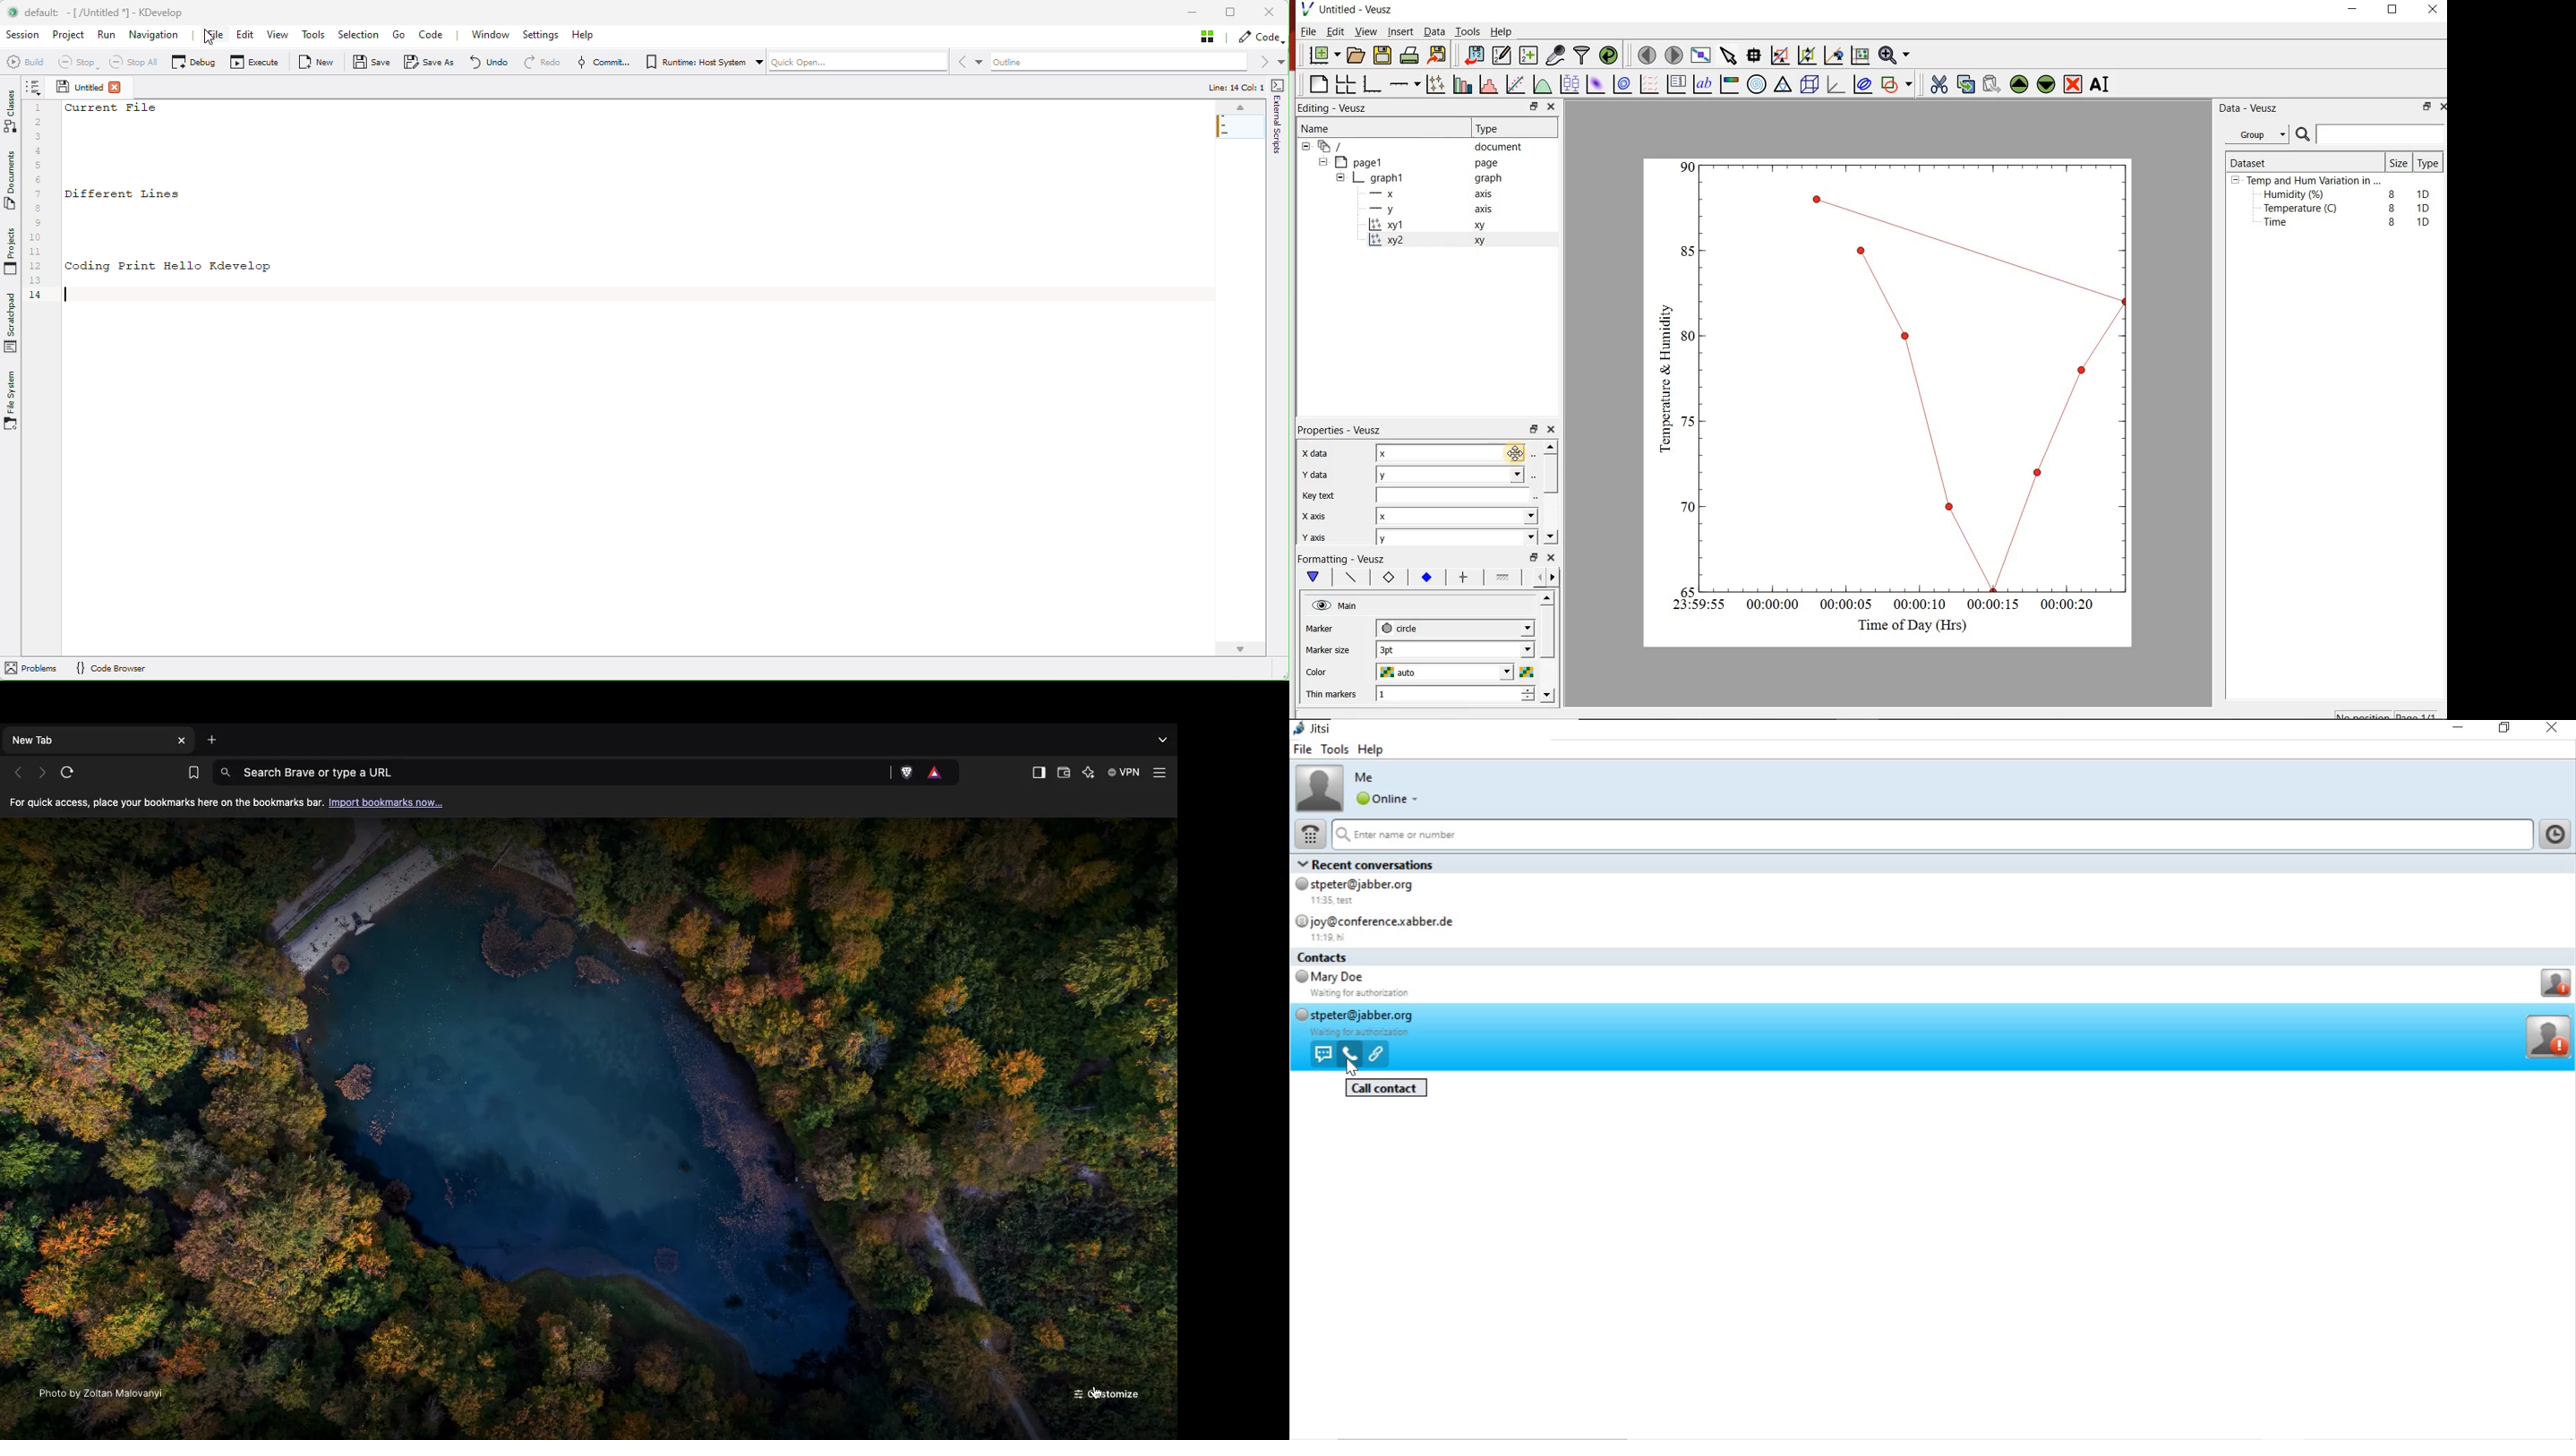 The width and height of the screenshot is (2576, 1456). Describe the element at coordinates (1352, 1022) in the screenshot. I see `stpeter@jabber.org waiting for authorization` at that location.